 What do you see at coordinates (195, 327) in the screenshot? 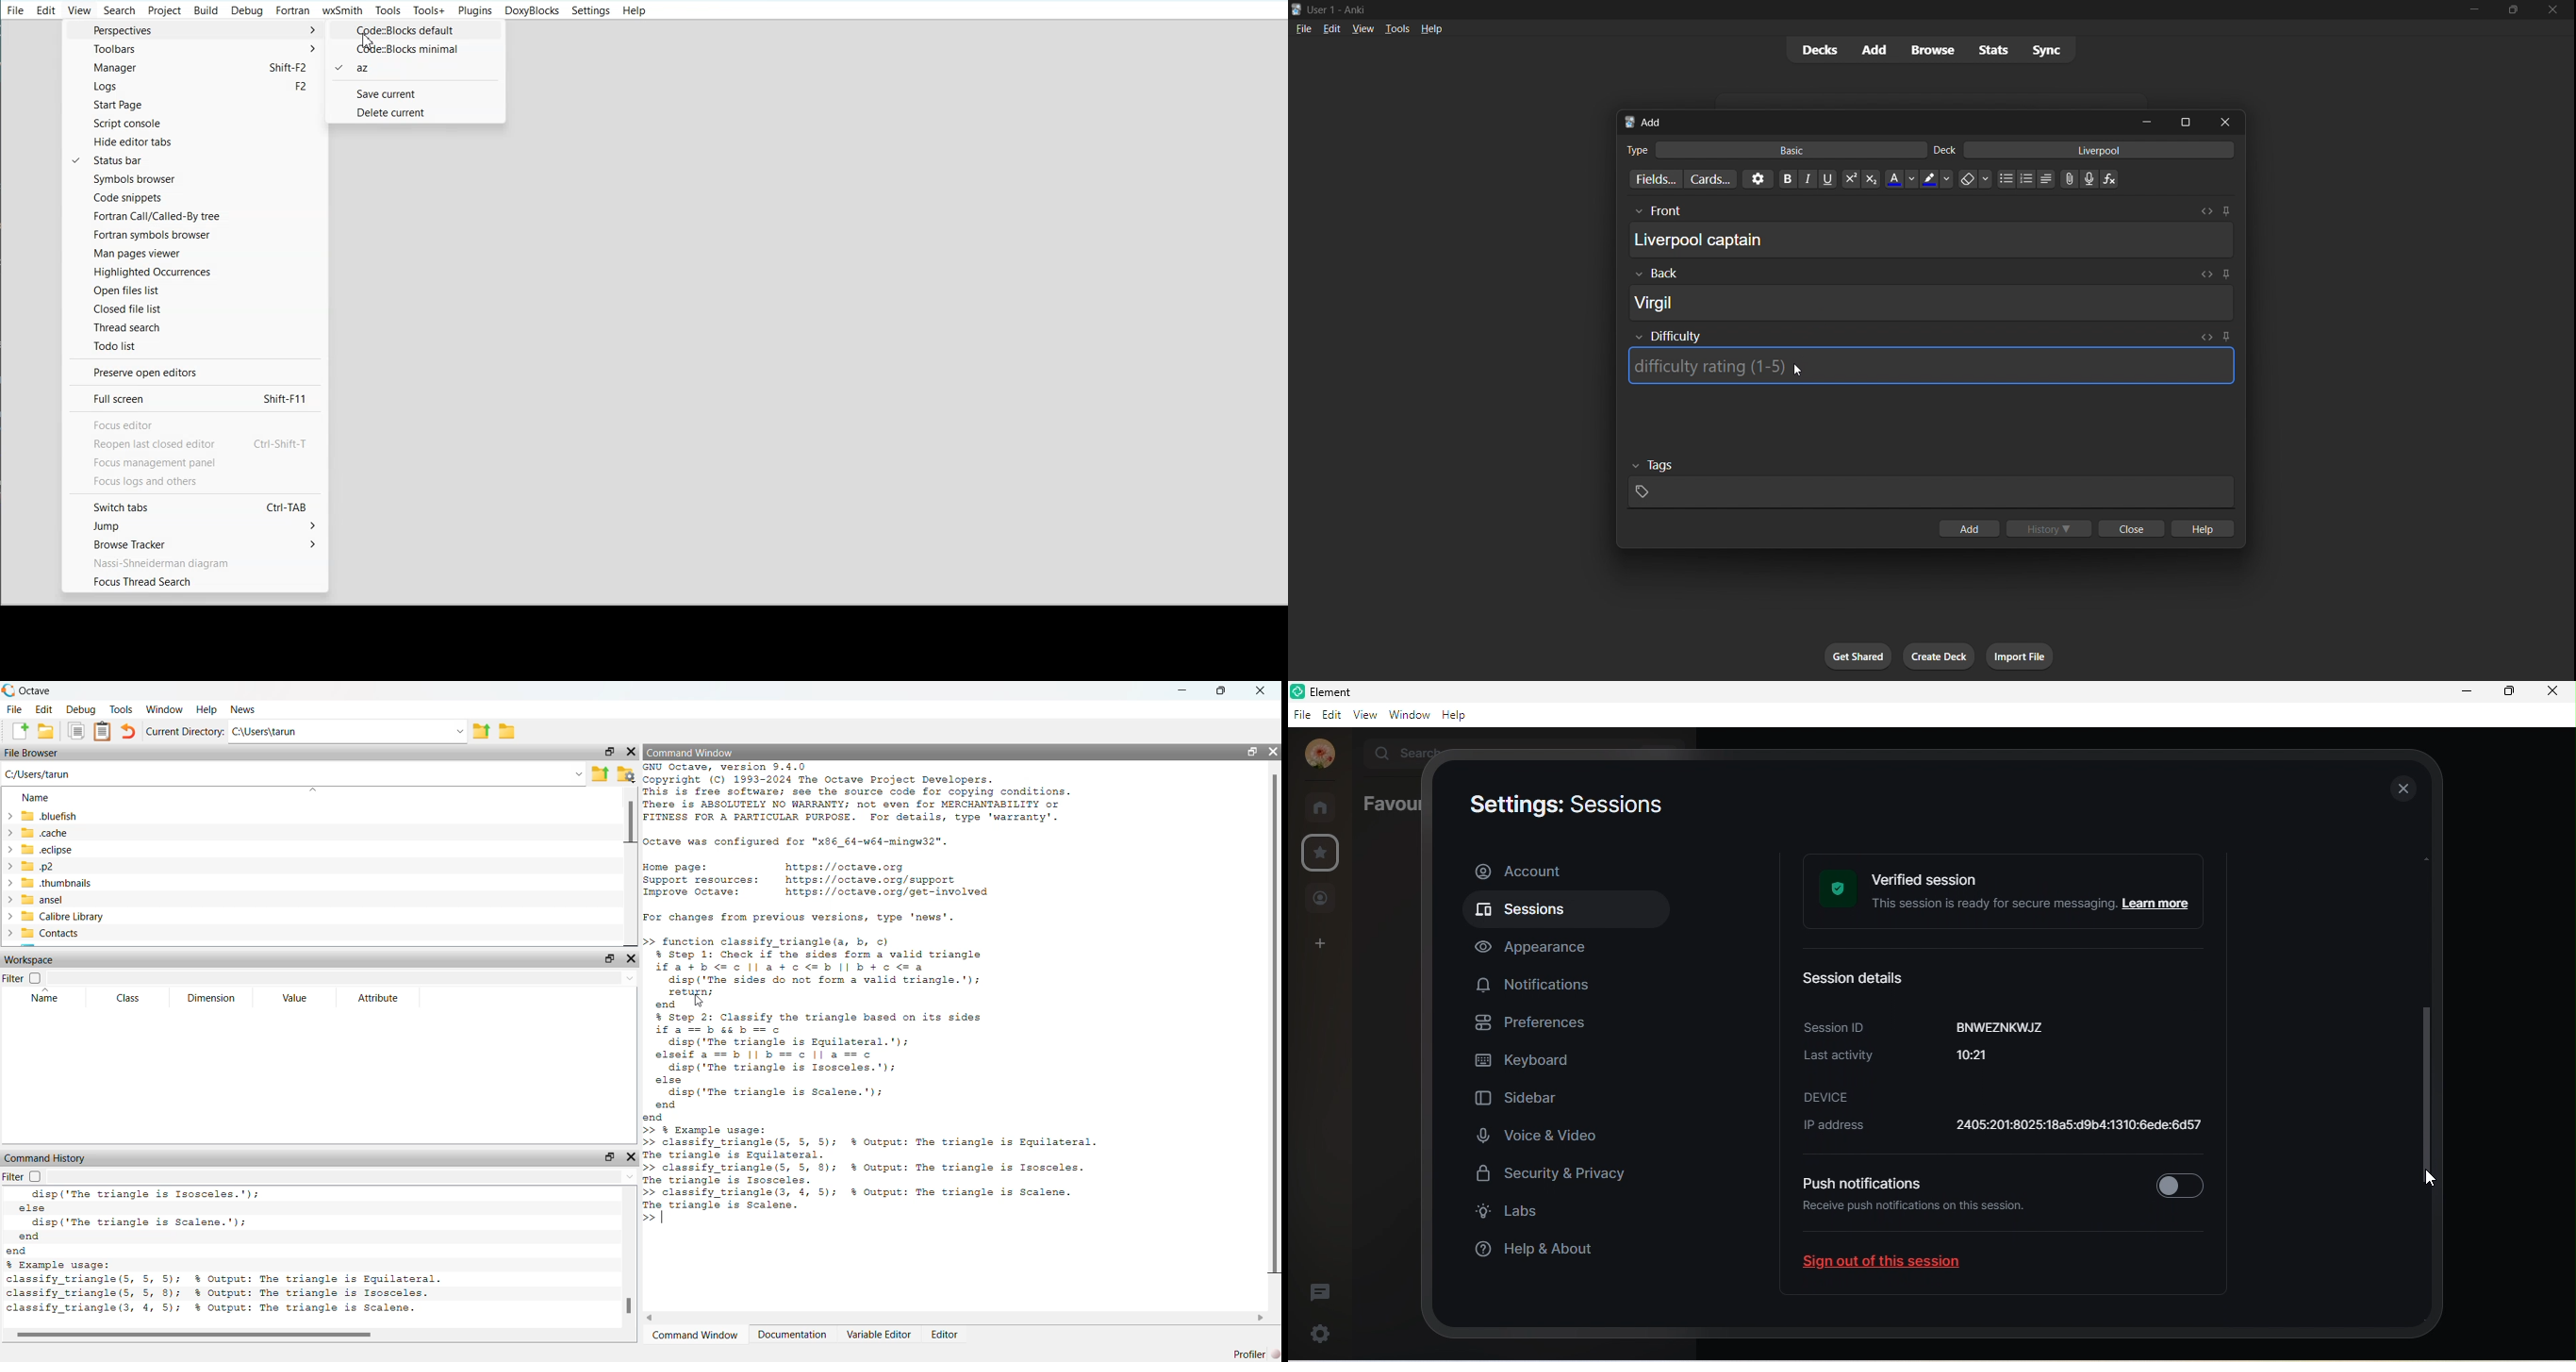
I see `Thread search` at bounding box center [195, 327].